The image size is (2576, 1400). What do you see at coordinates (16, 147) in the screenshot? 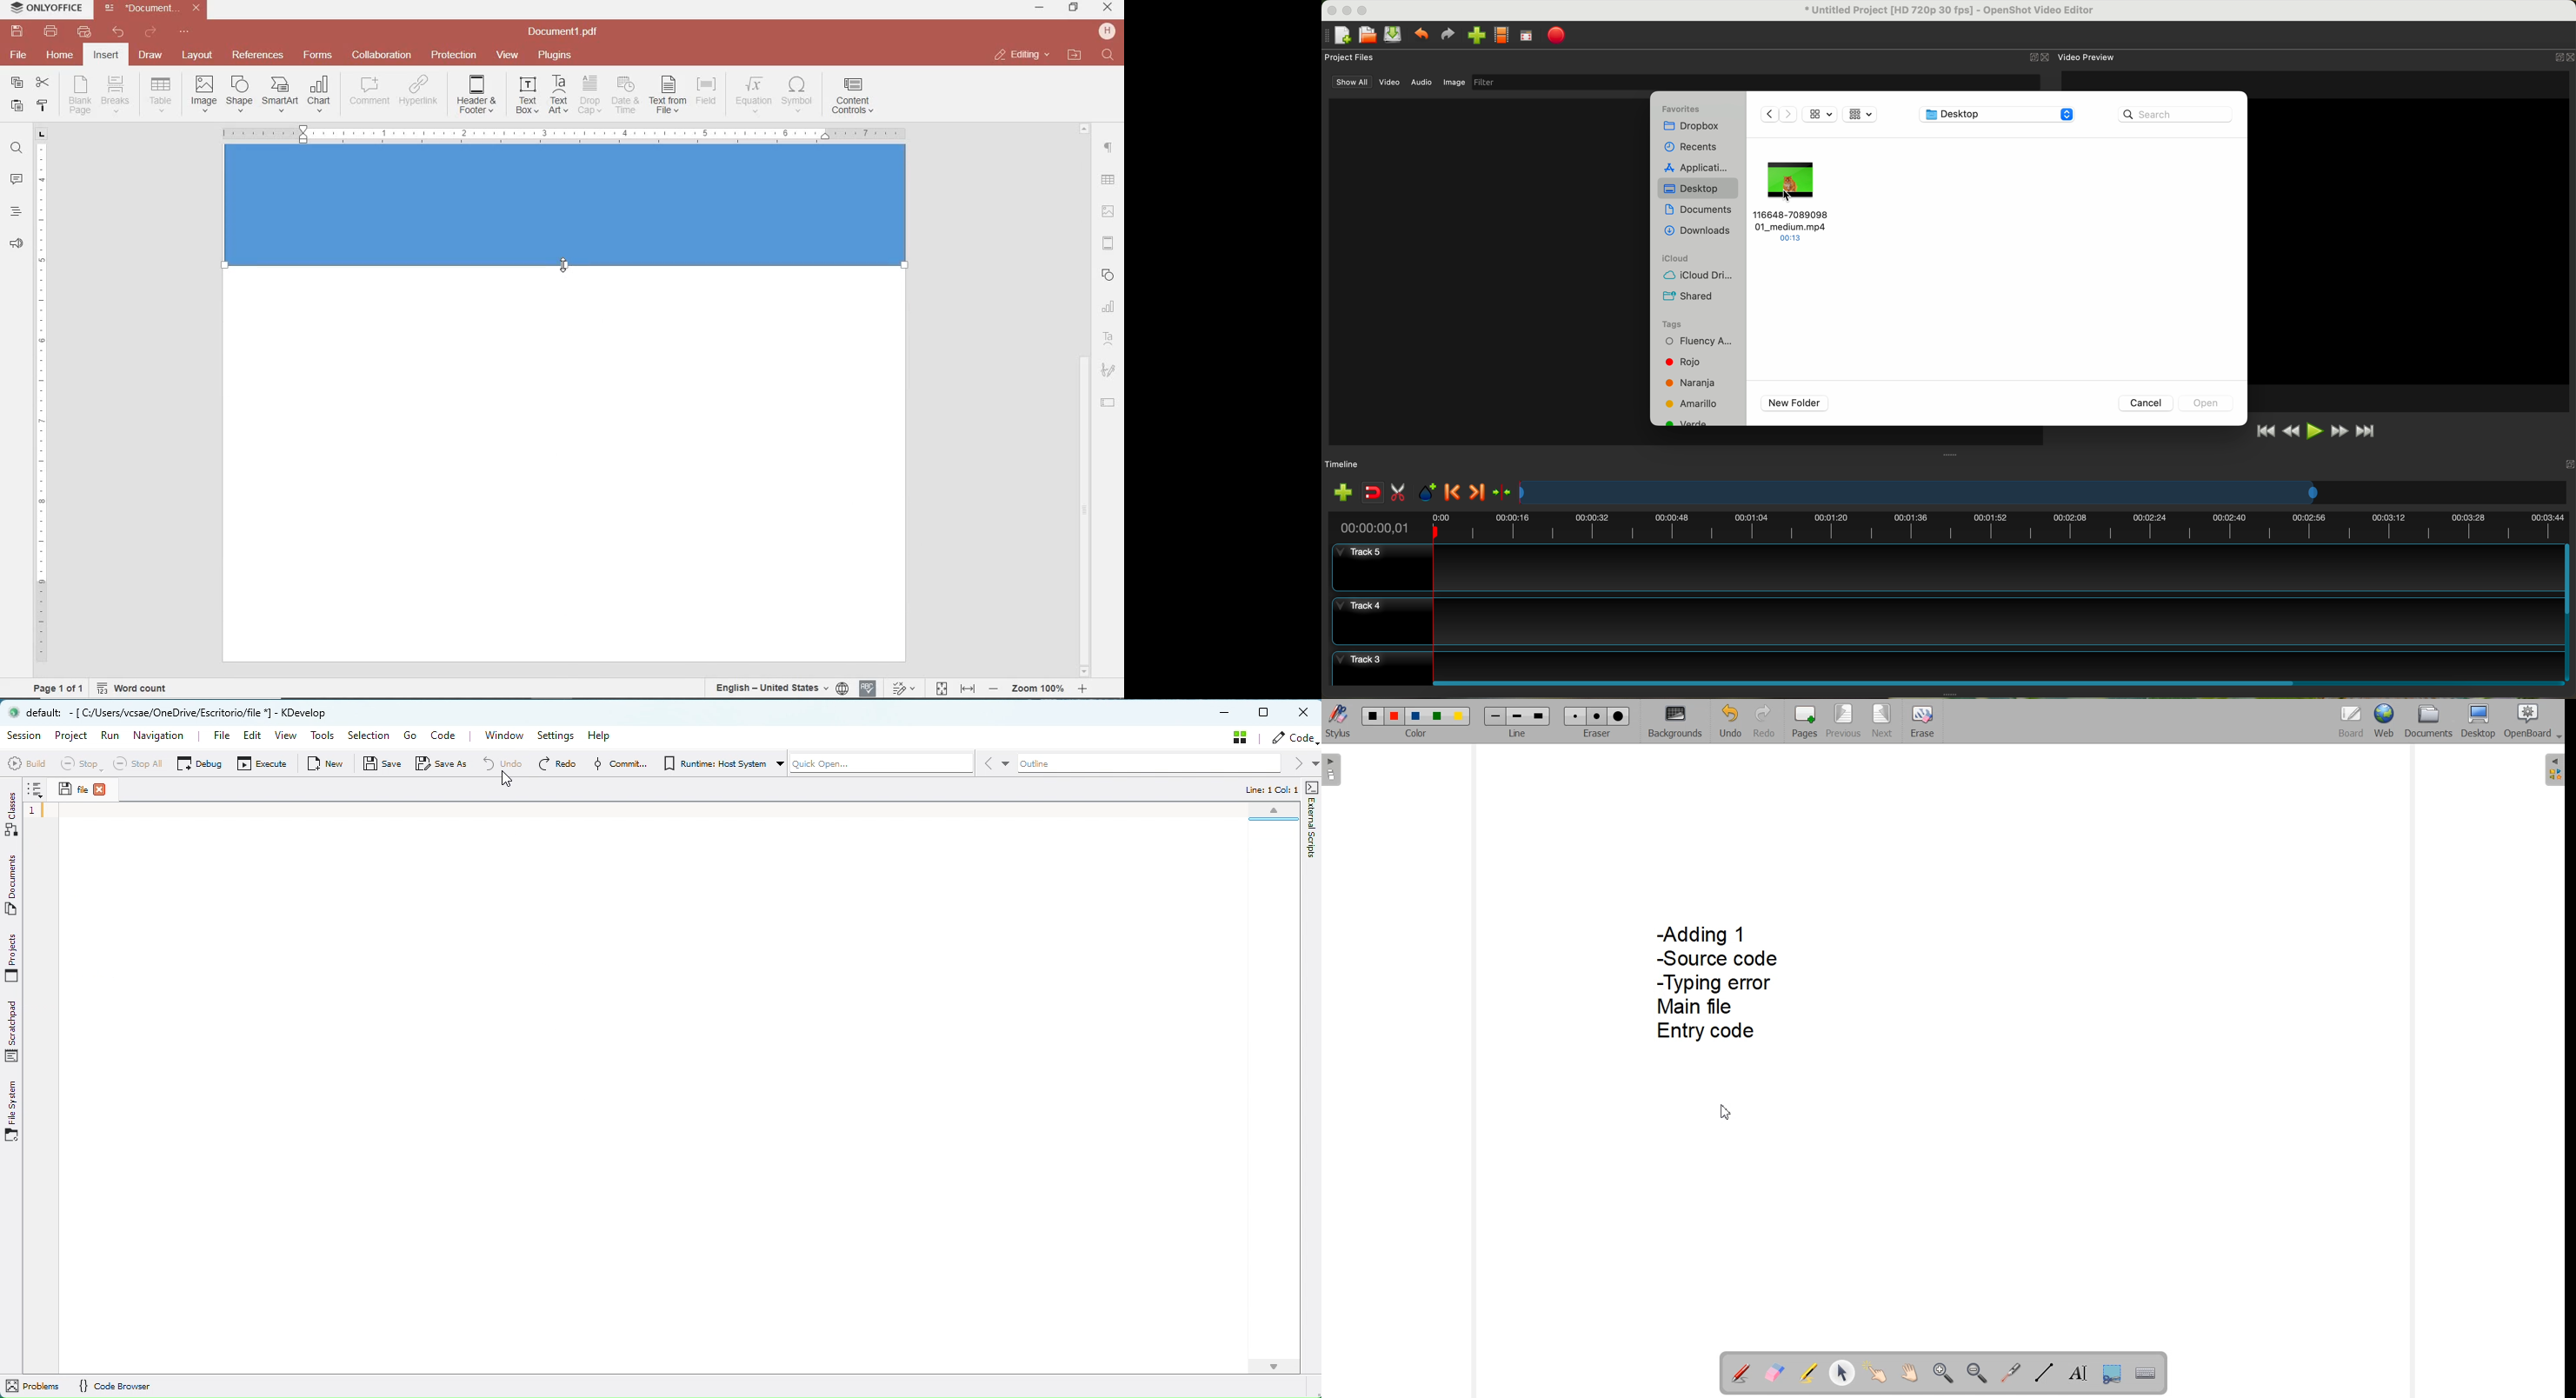
I see `find` at bounding box center [16, 147].